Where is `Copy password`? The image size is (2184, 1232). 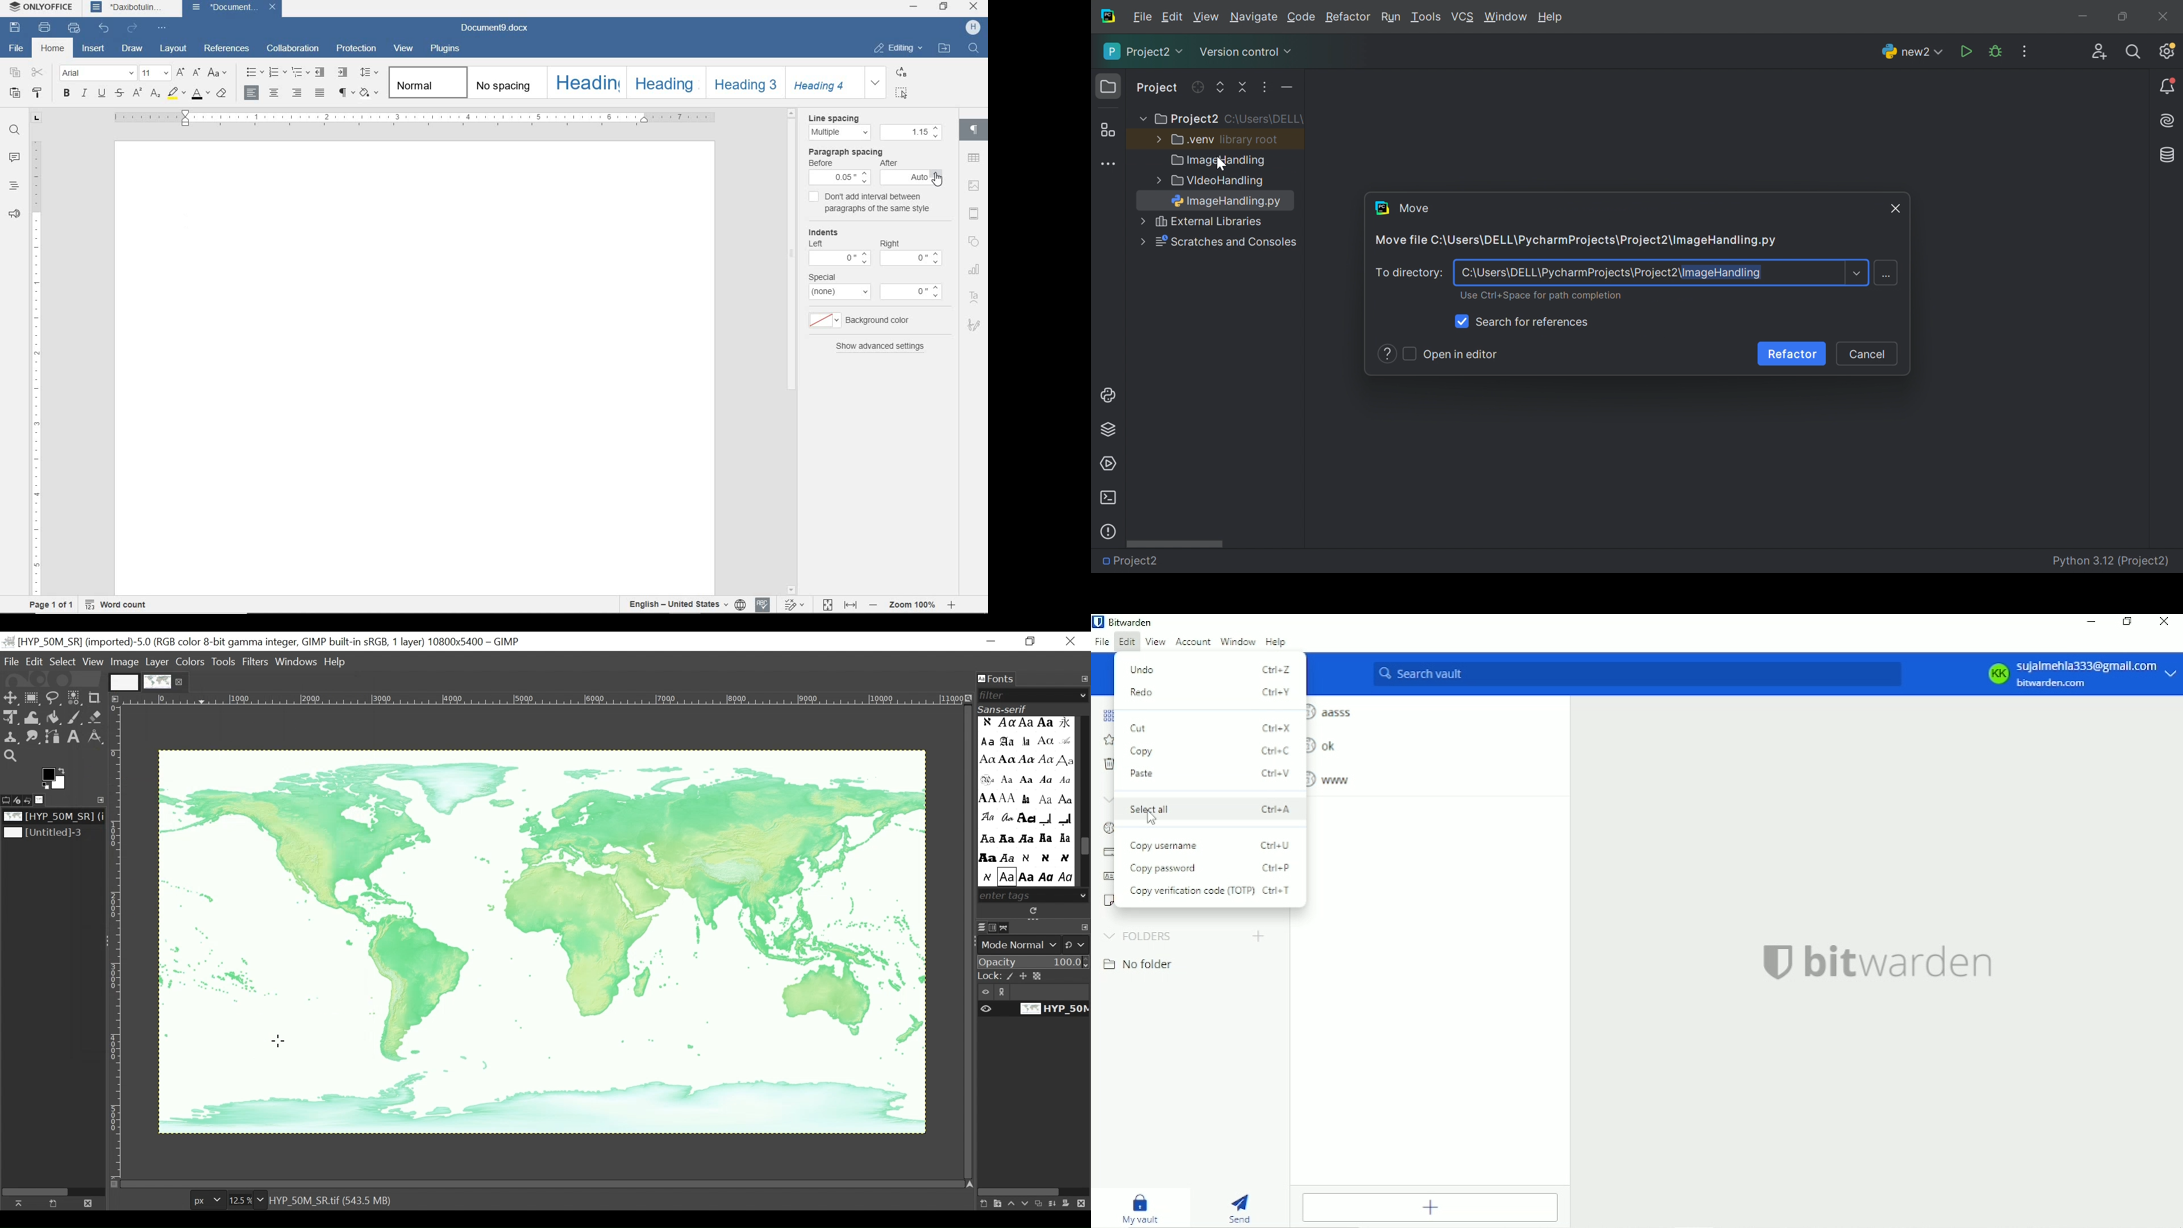
Copy password is located at coordinates (1213, 868).